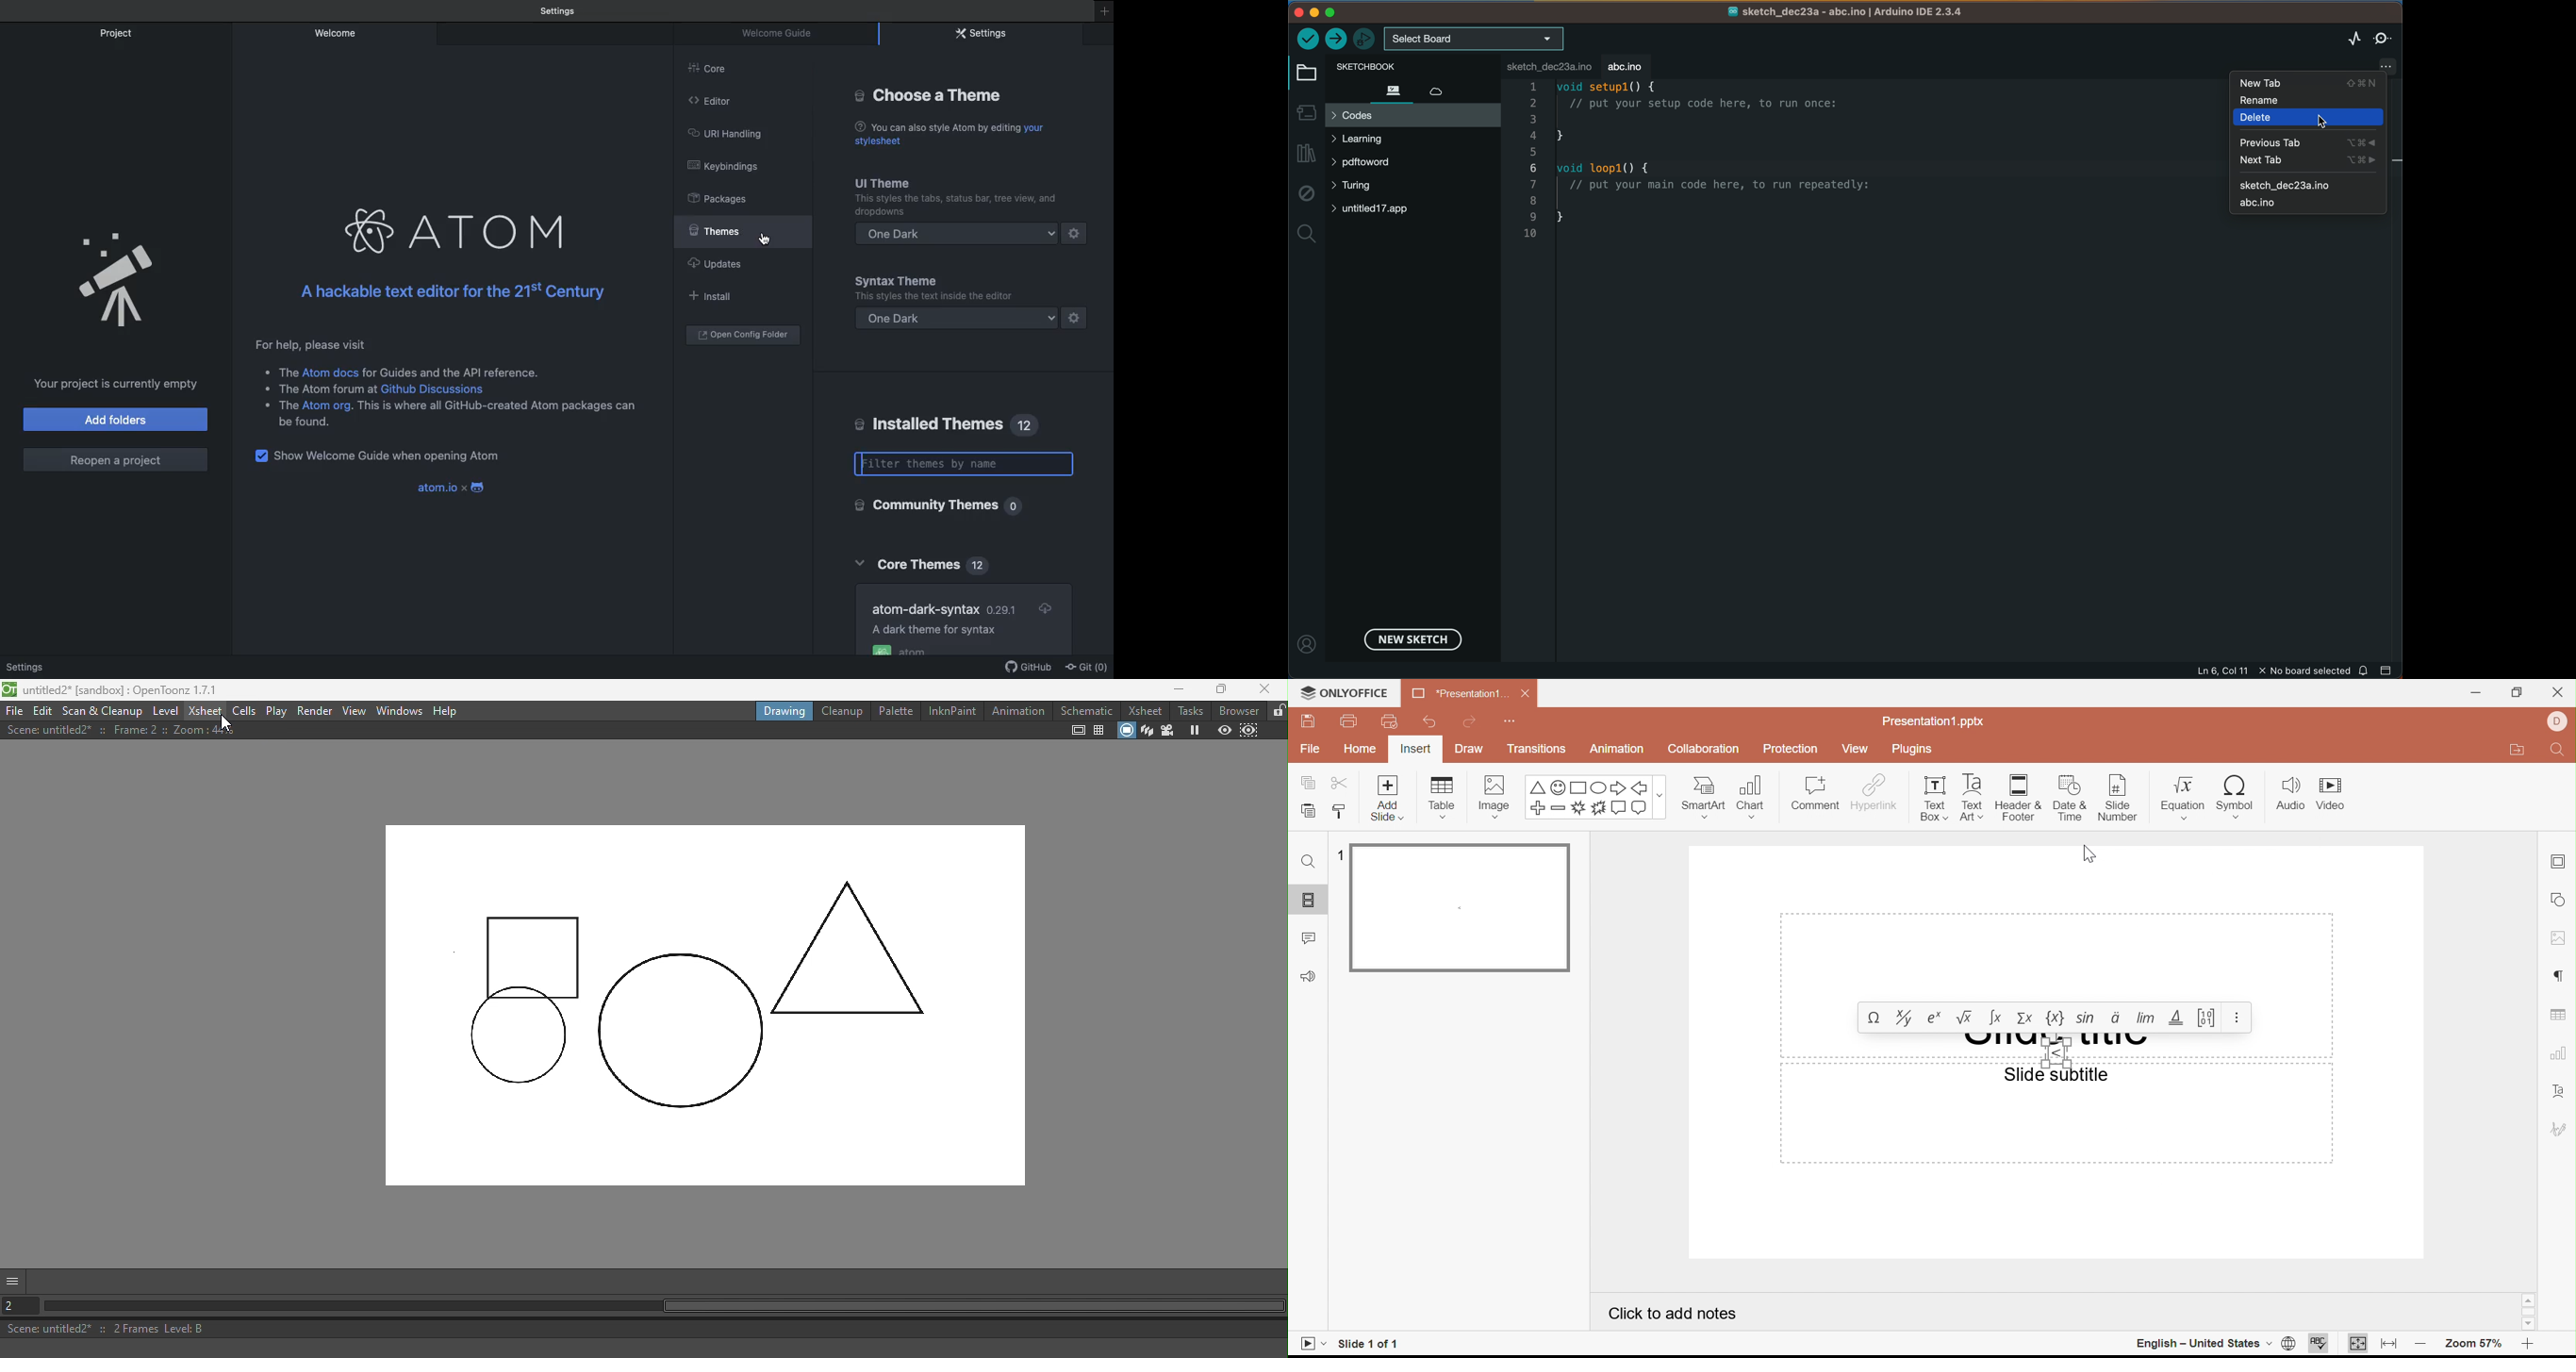  What do you see at coordinates (1090, 667) in the screenshot?
I see `Git` at bounding box center [1090, 667].